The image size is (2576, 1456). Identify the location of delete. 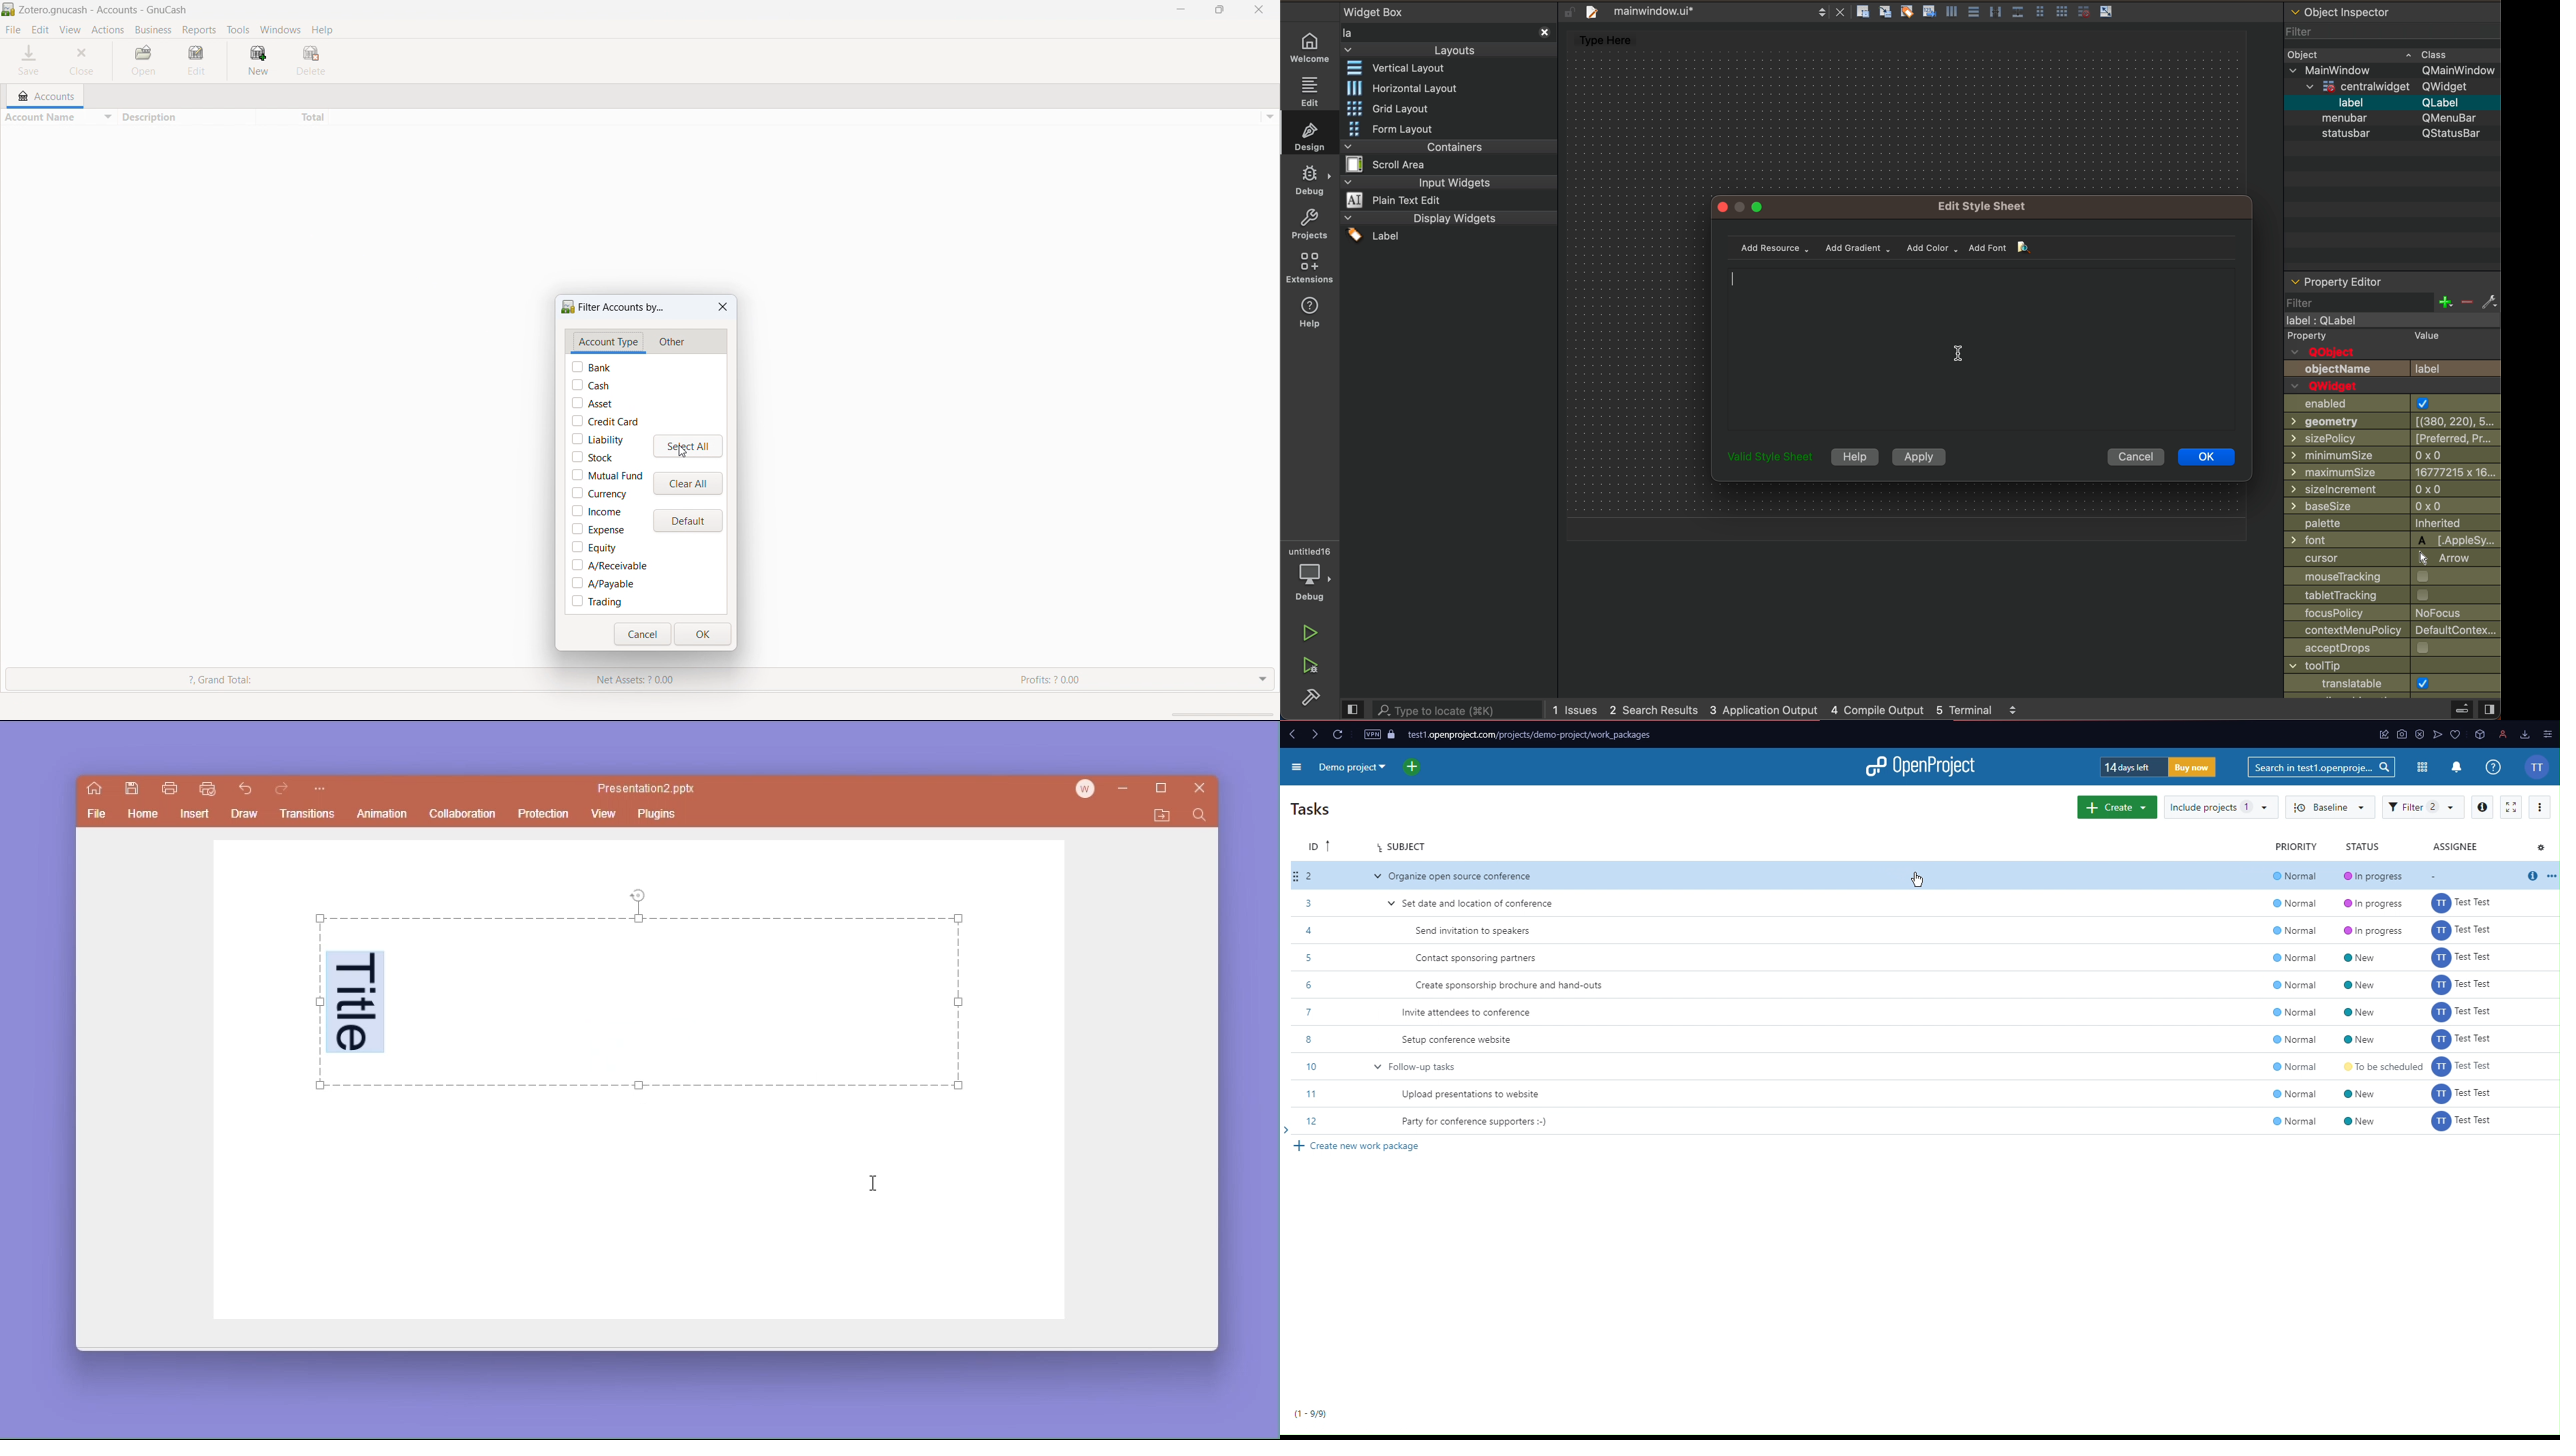
(311, 59).